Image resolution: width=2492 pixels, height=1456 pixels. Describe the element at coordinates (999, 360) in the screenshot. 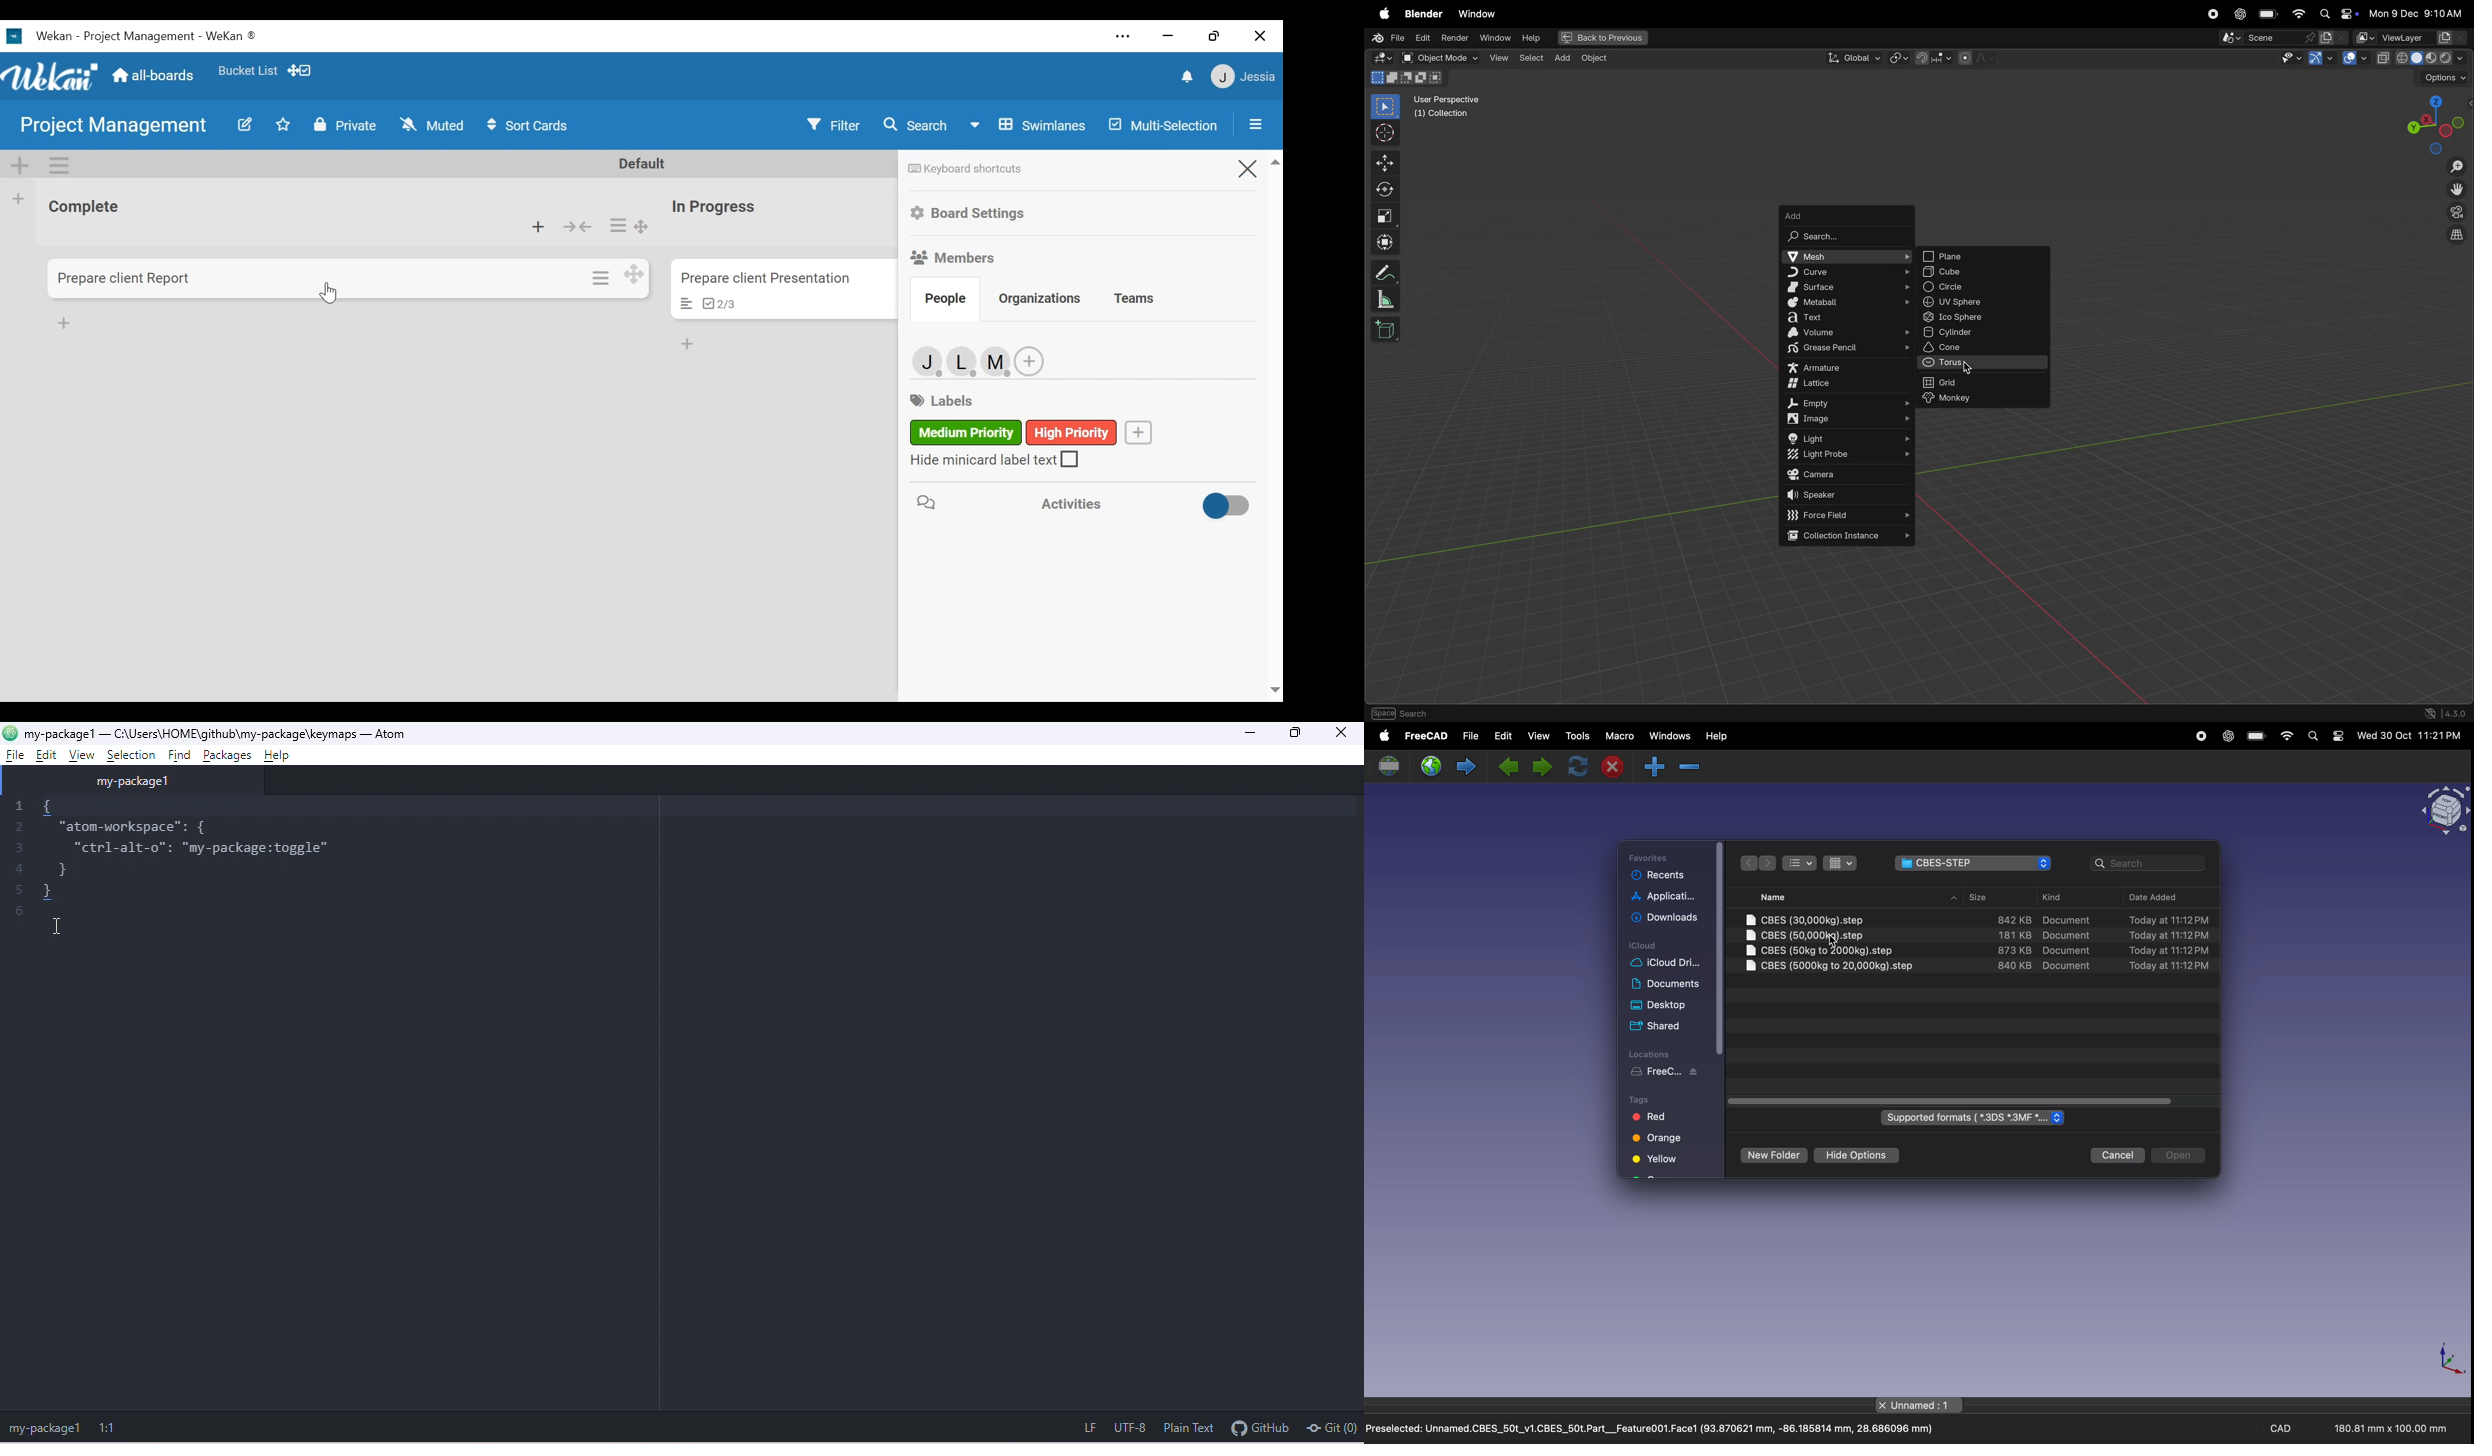

I see `member` at that location.